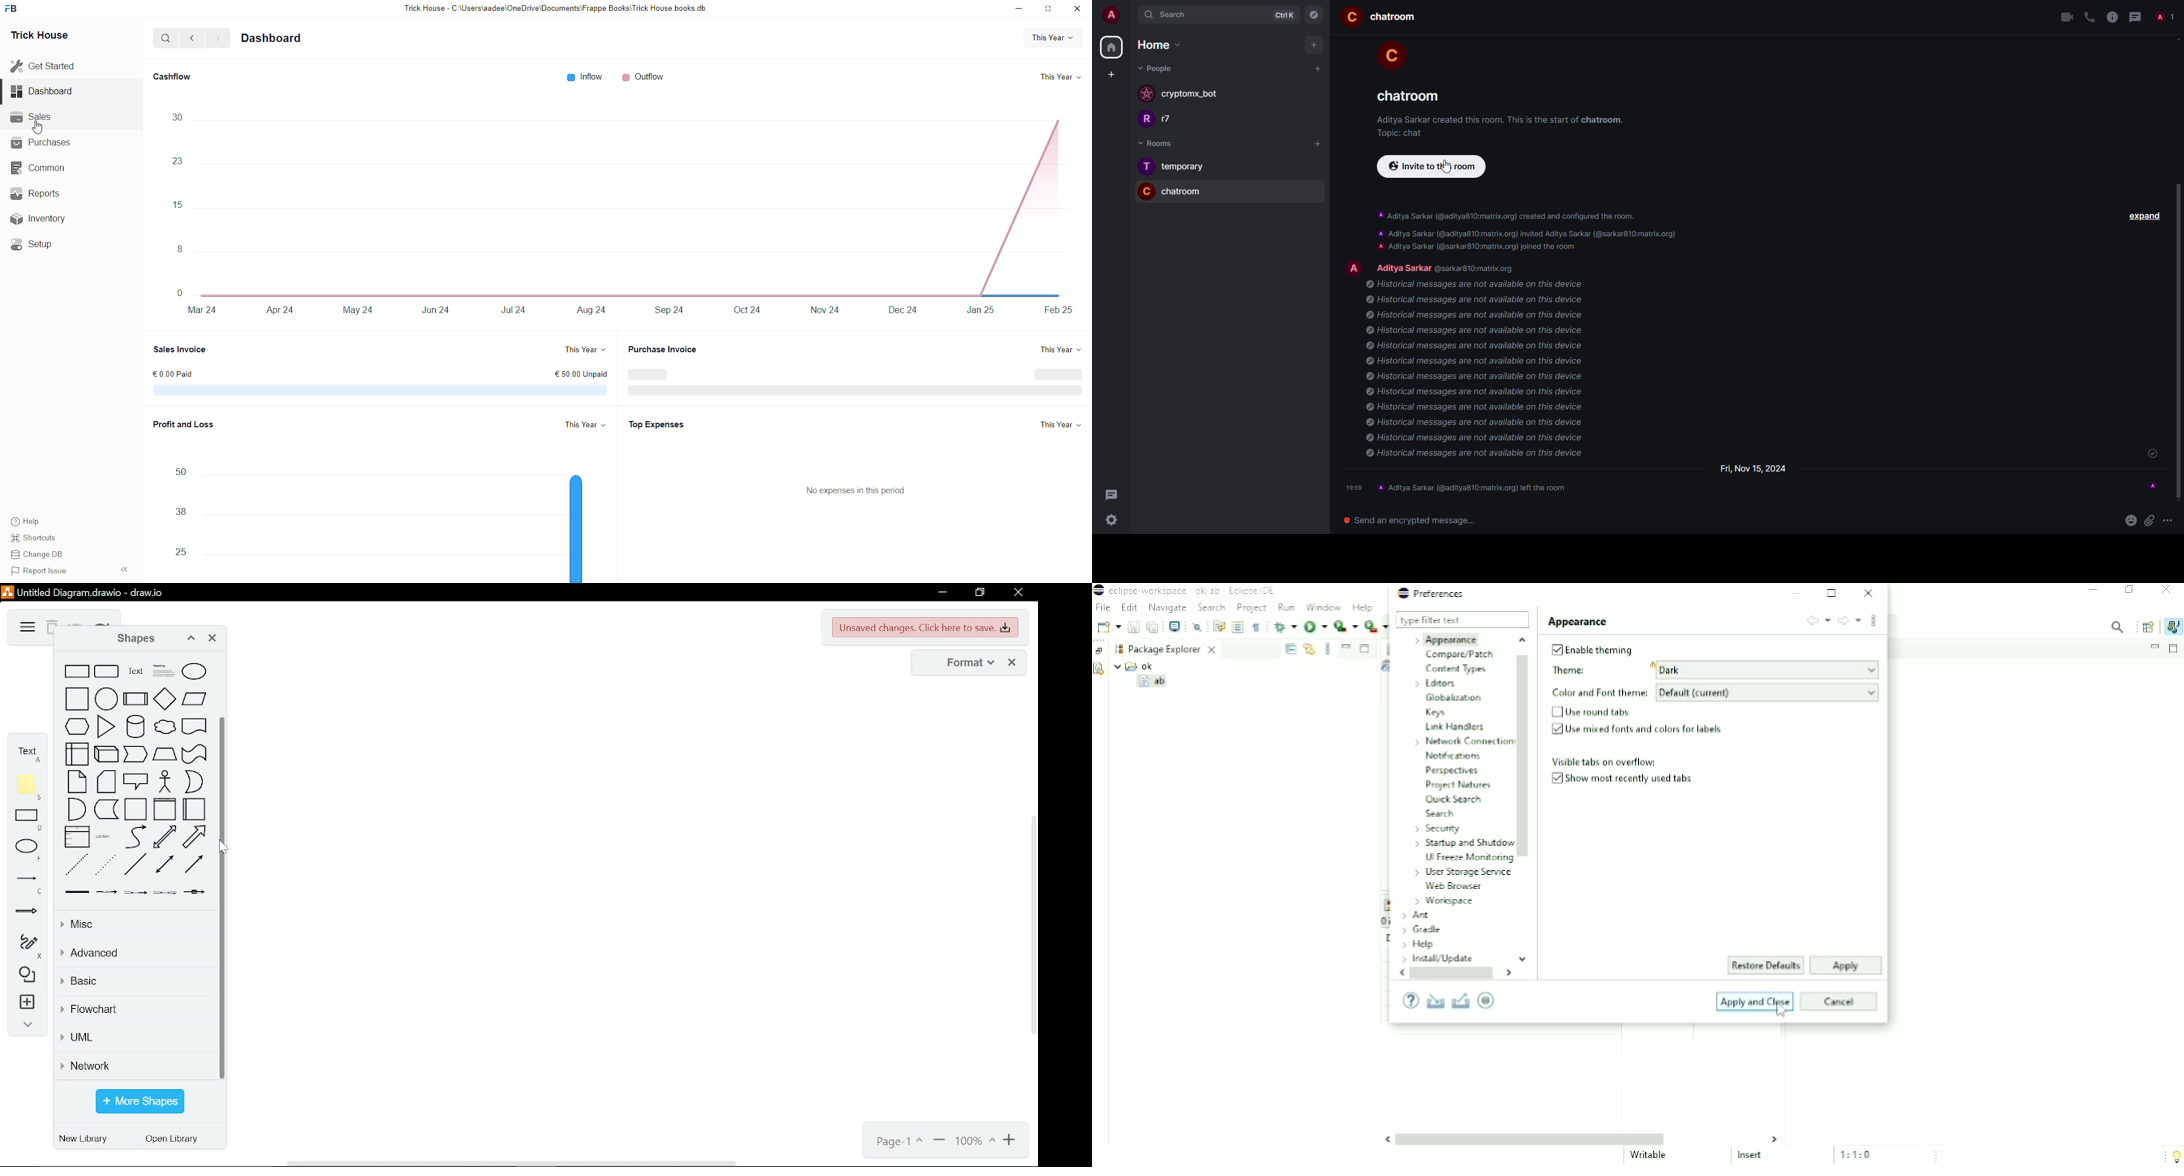  I want to click on navigator, so click(1315, 15).